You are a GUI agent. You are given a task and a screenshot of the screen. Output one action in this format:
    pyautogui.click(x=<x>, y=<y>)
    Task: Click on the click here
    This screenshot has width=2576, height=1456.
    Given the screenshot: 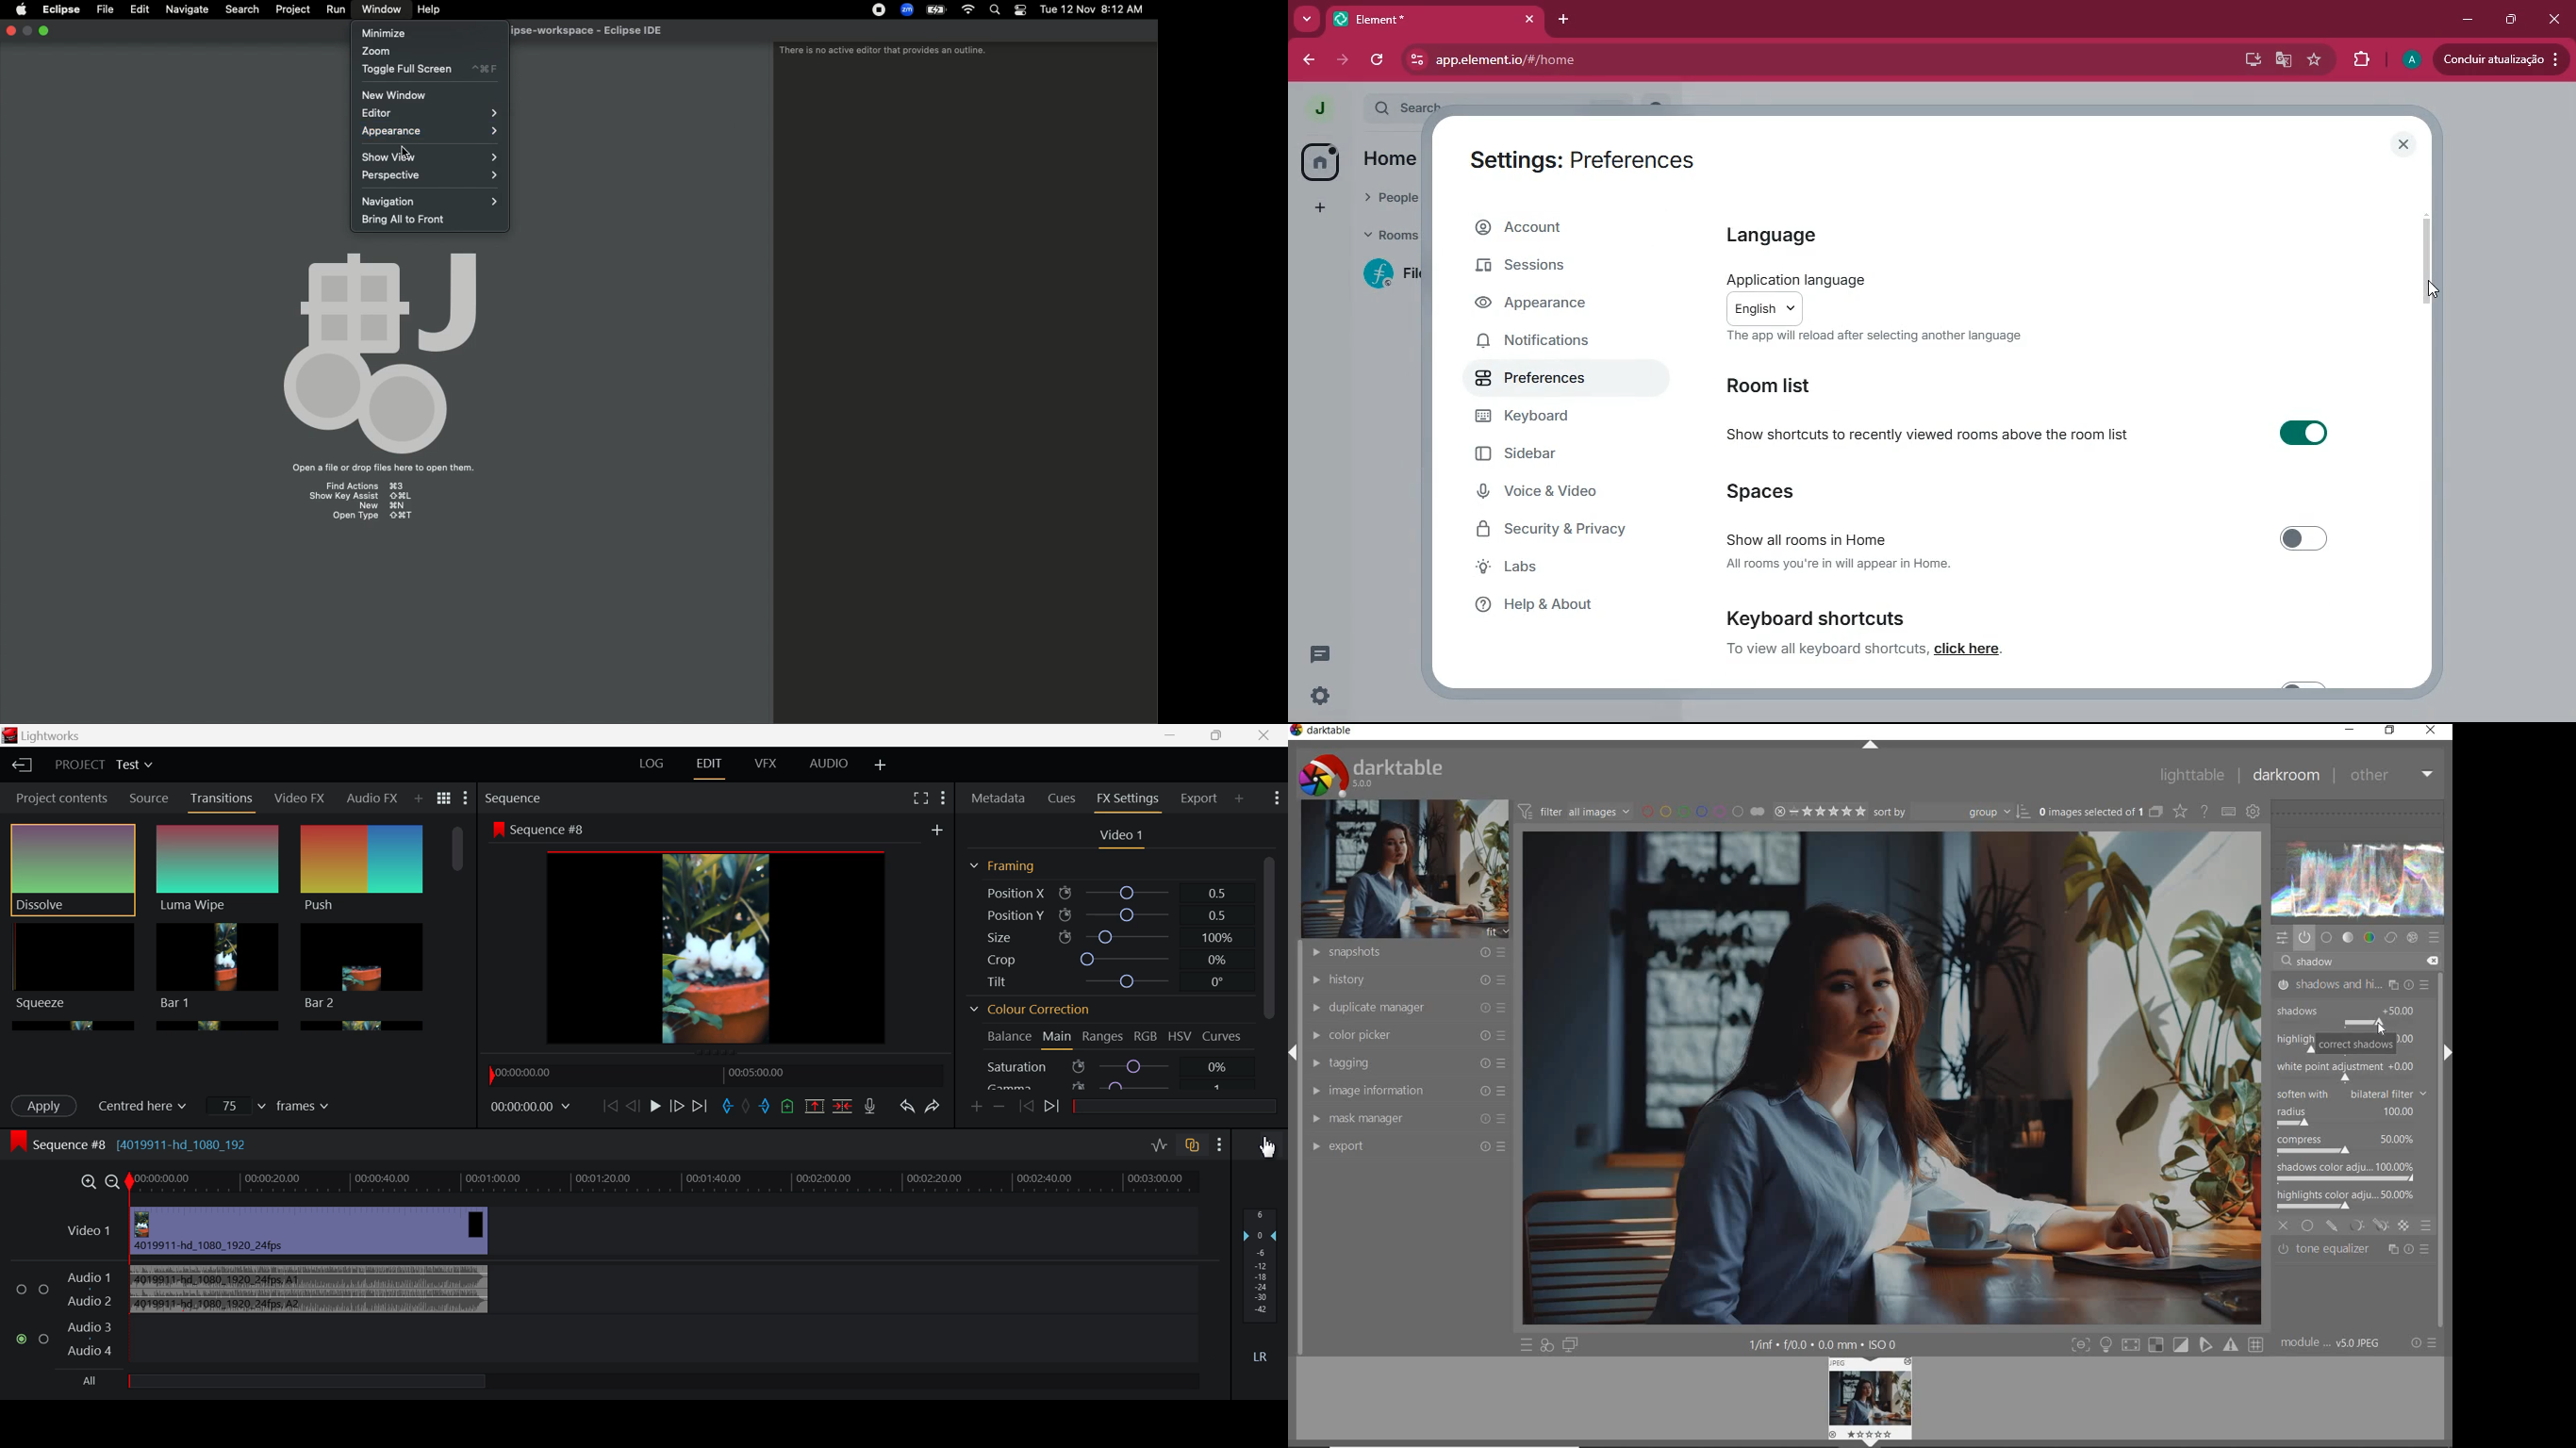 What is the action you would take?
    pyautogui.click(x=1970, y=649)
    